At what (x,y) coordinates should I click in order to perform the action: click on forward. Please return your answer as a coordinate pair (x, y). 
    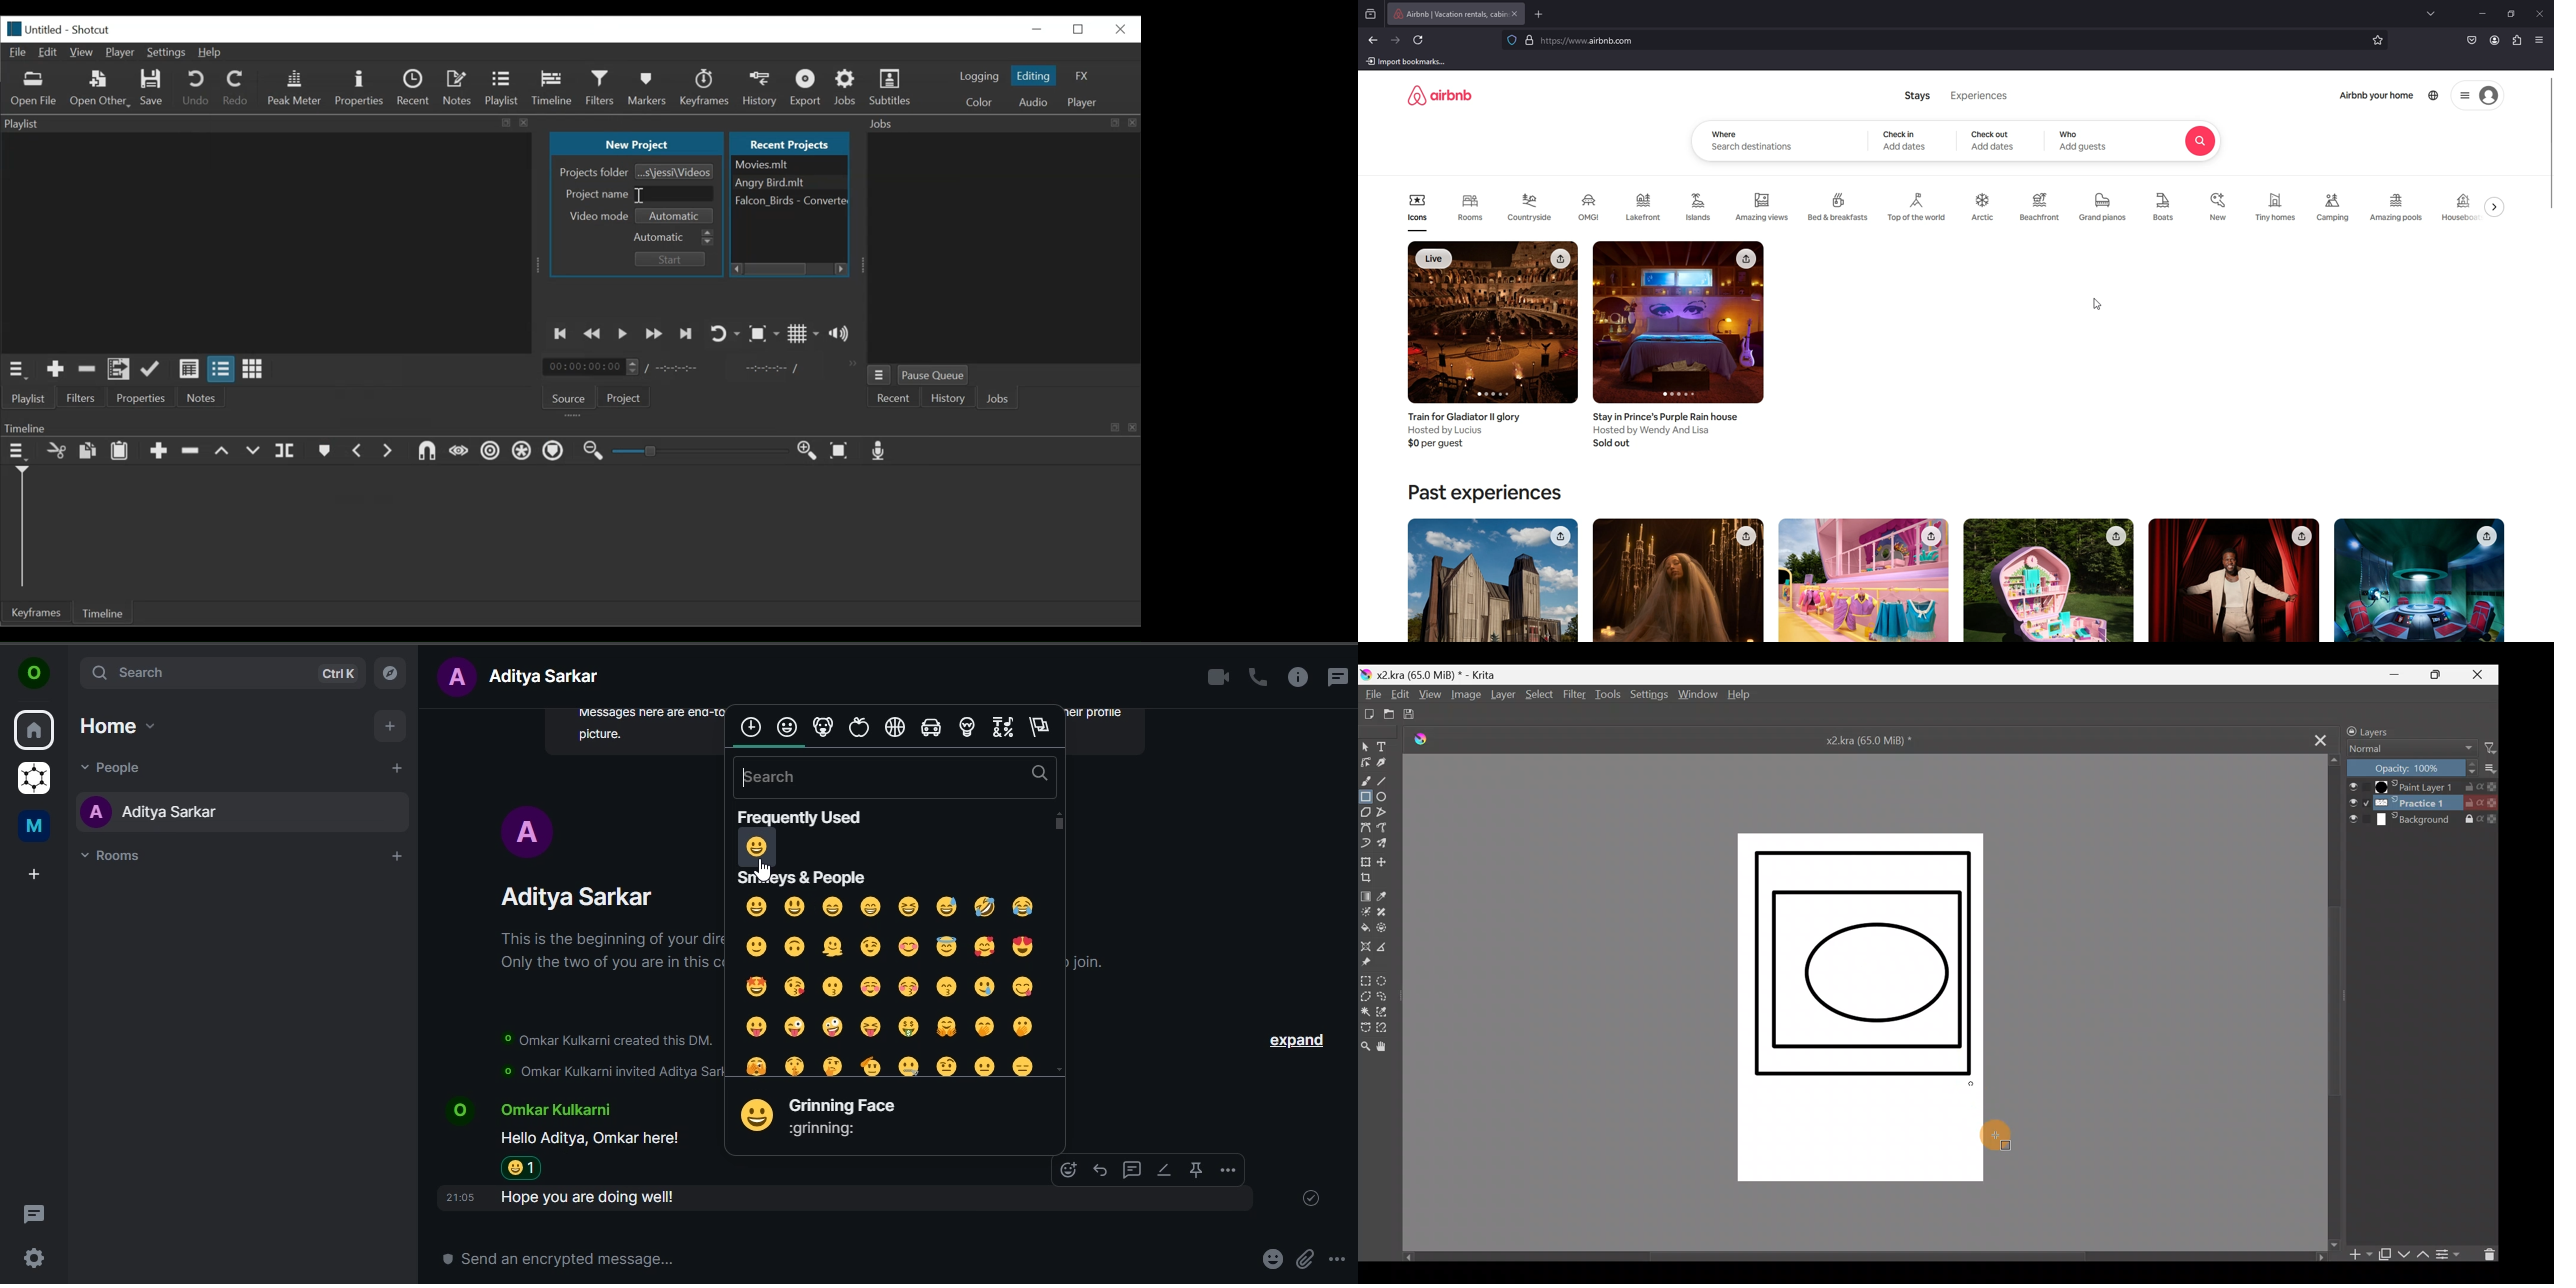
    Looking at the image, I should click on (1396, 40).